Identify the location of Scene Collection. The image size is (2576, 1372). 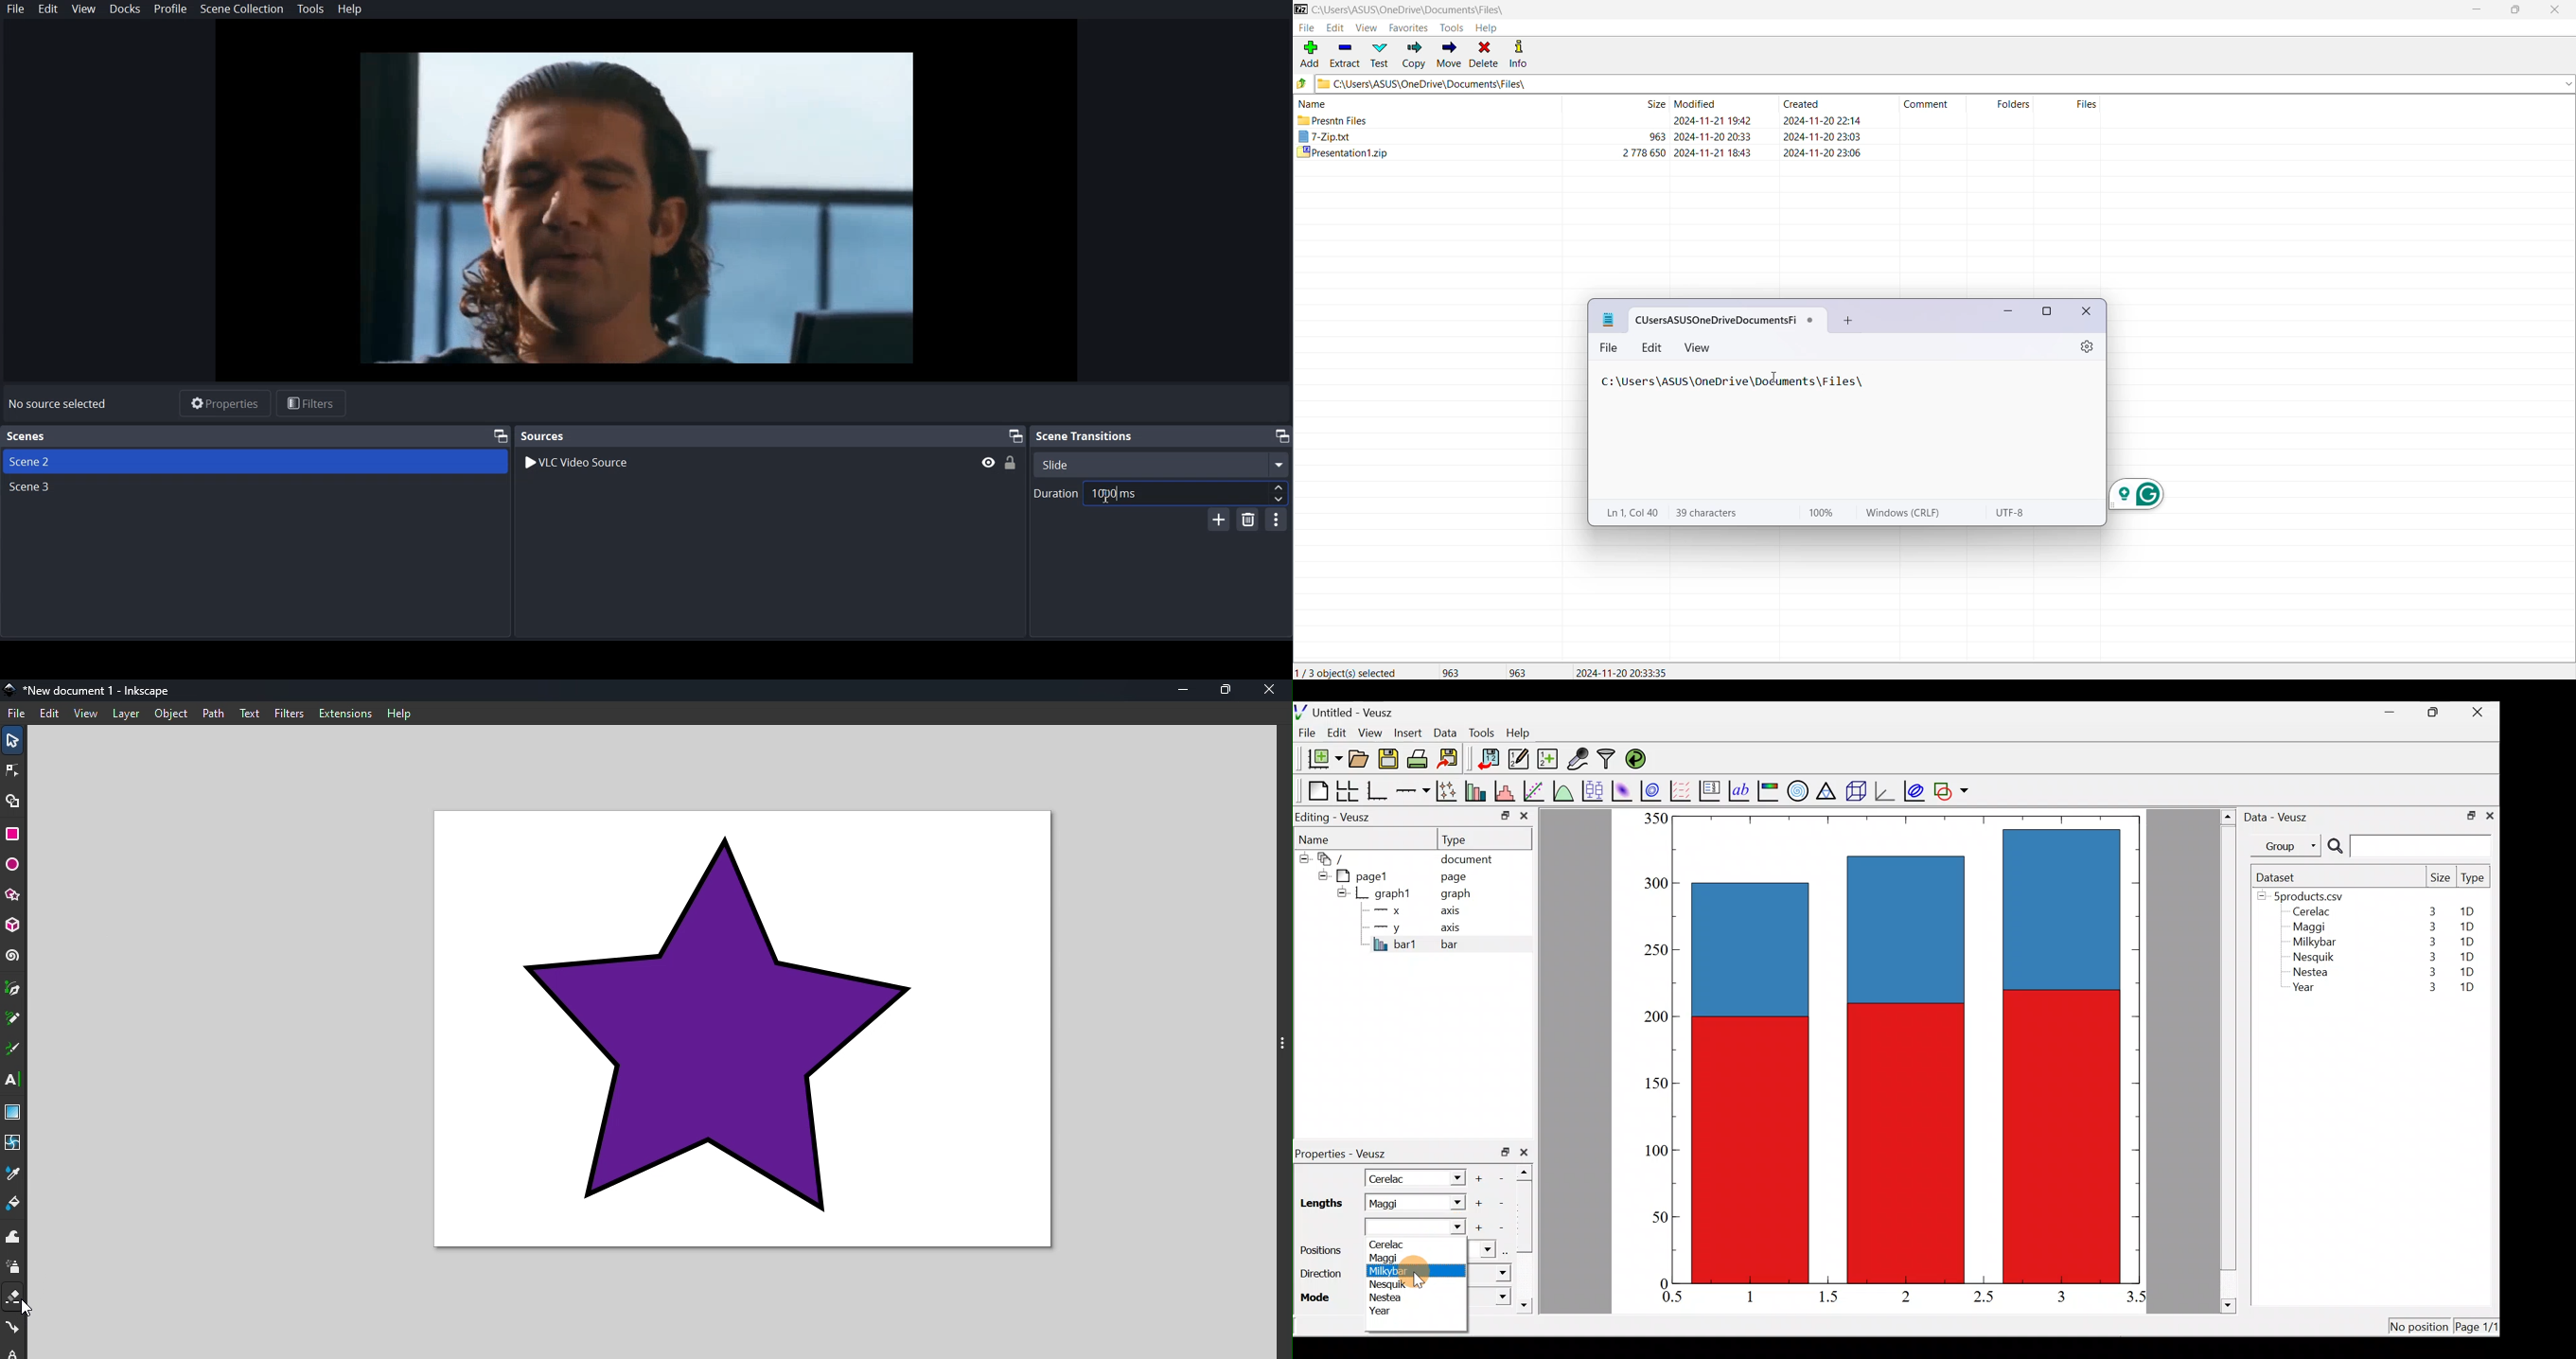
(242, 10).